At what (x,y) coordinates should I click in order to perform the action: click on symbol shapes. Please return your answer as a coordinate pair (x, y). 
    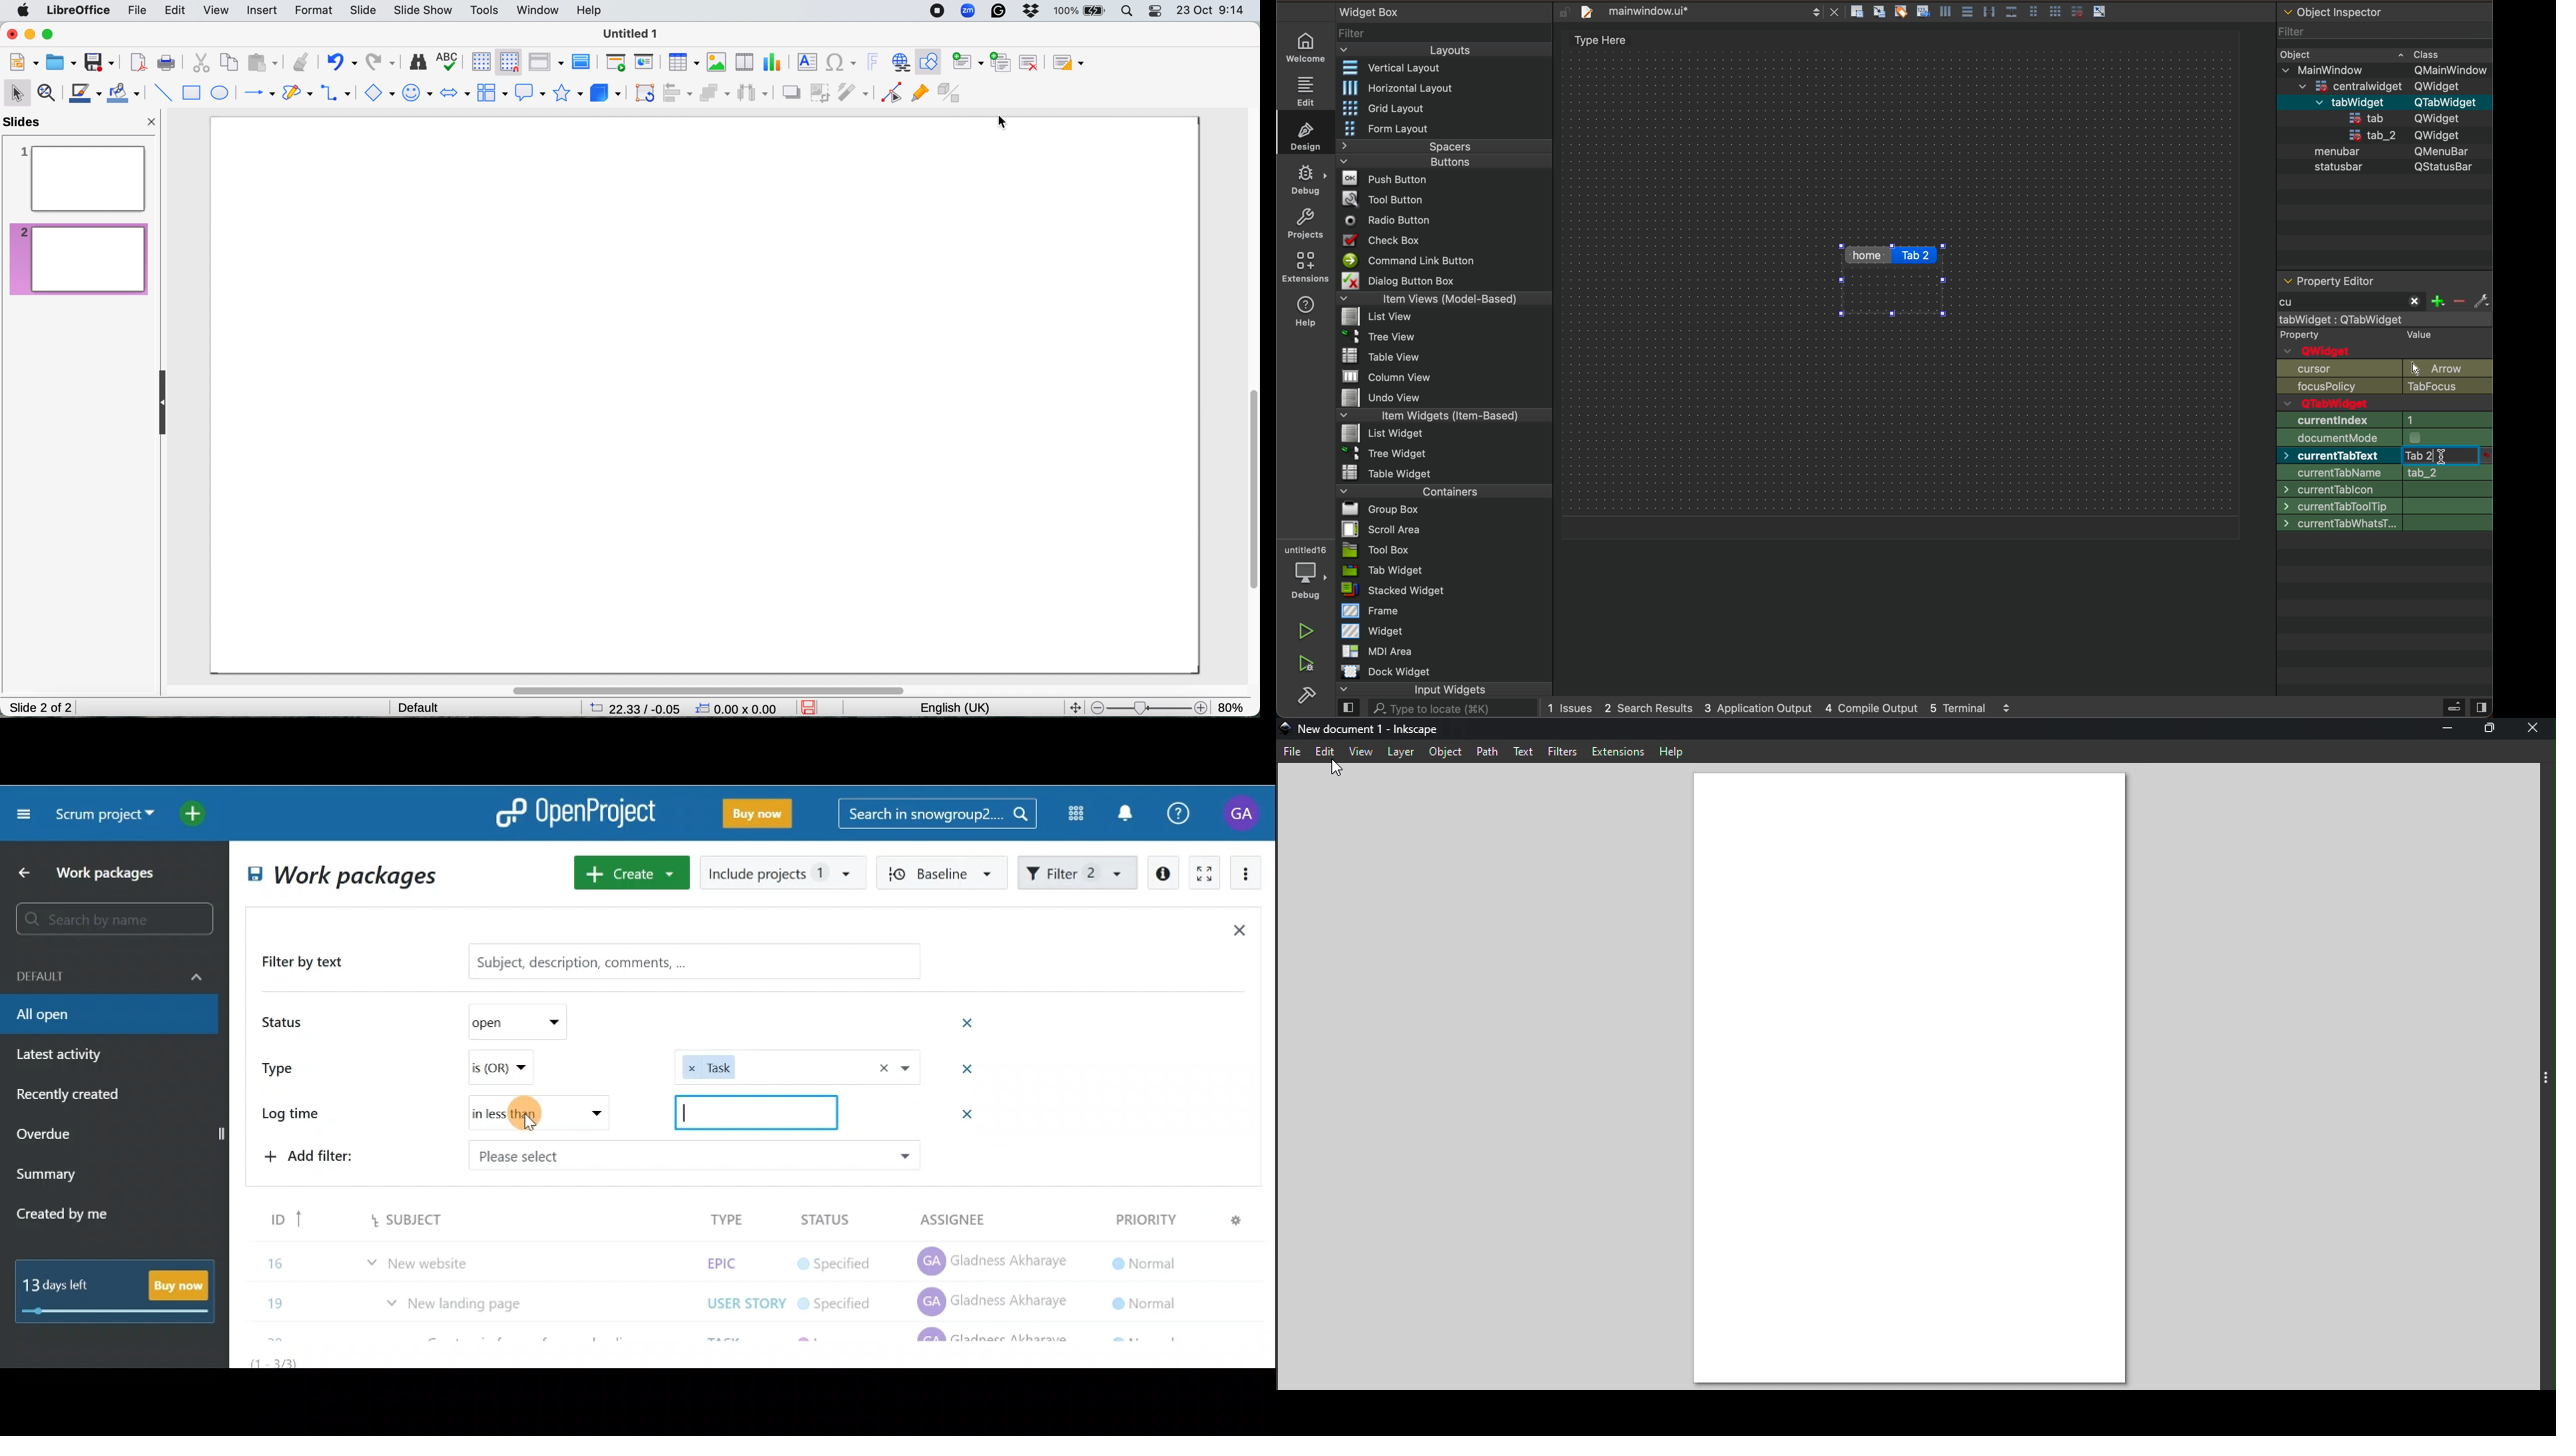
    Looking at the image, I should click on (420, 94).